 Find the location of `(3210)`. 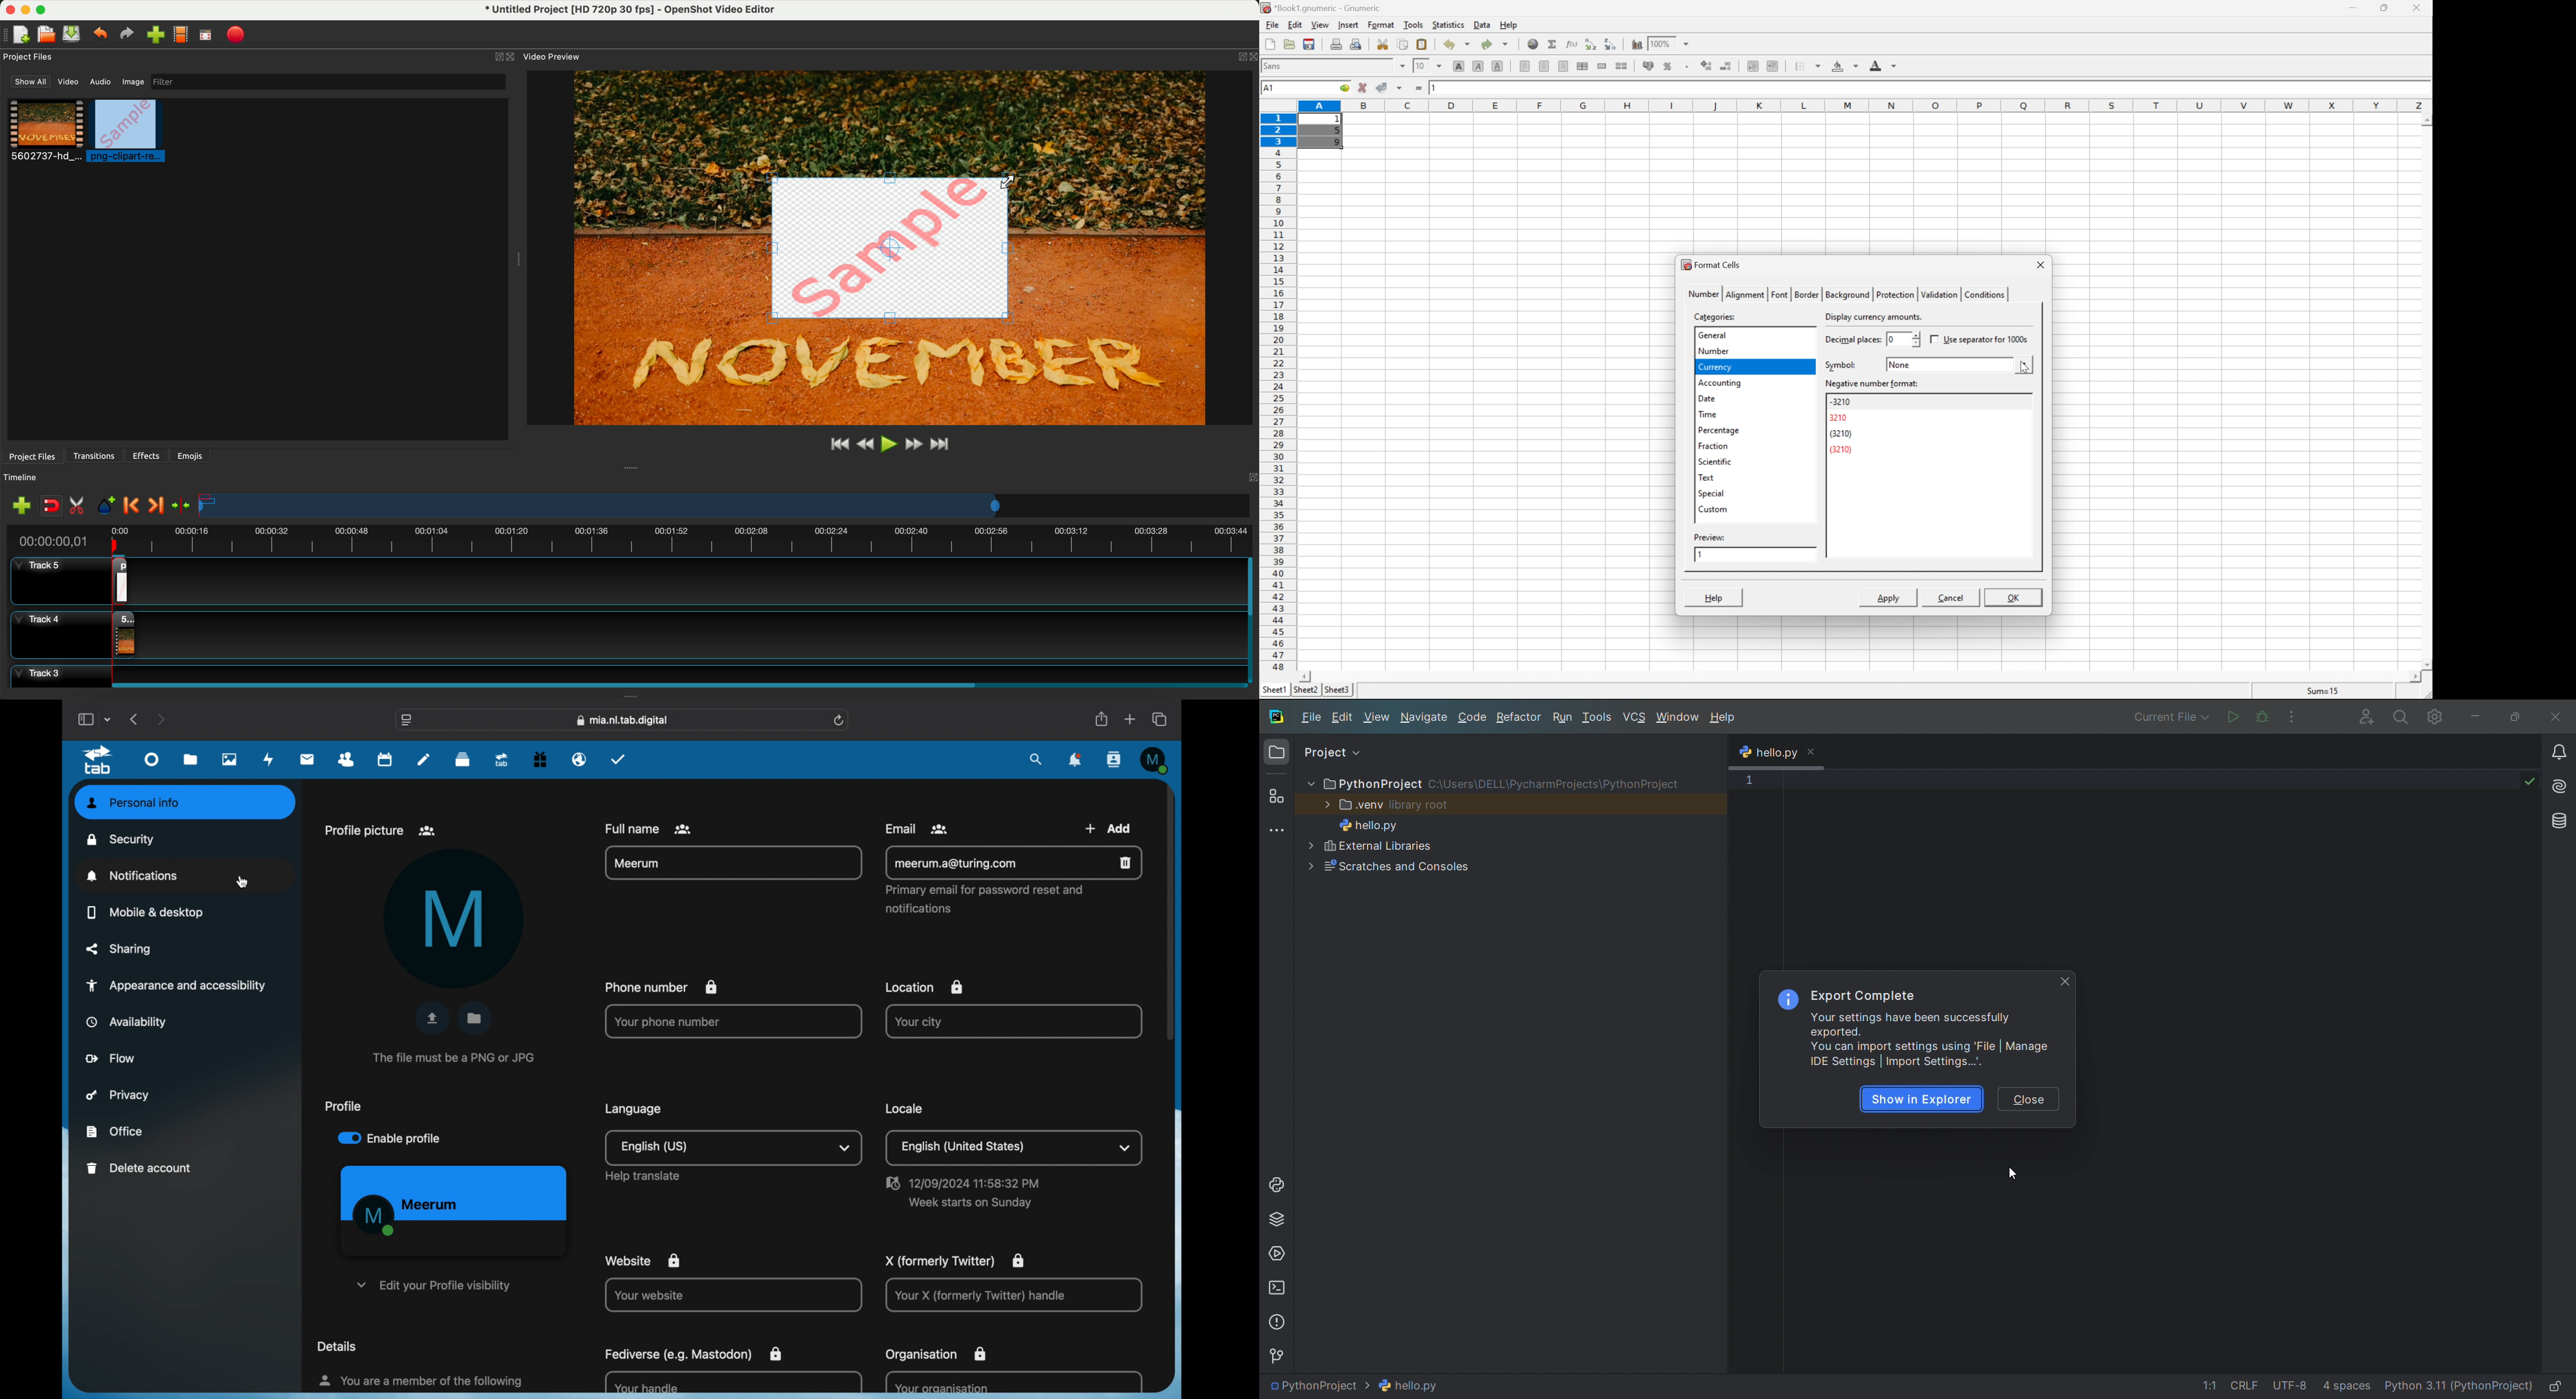

(3210) is located at coordinates (1843, 450).